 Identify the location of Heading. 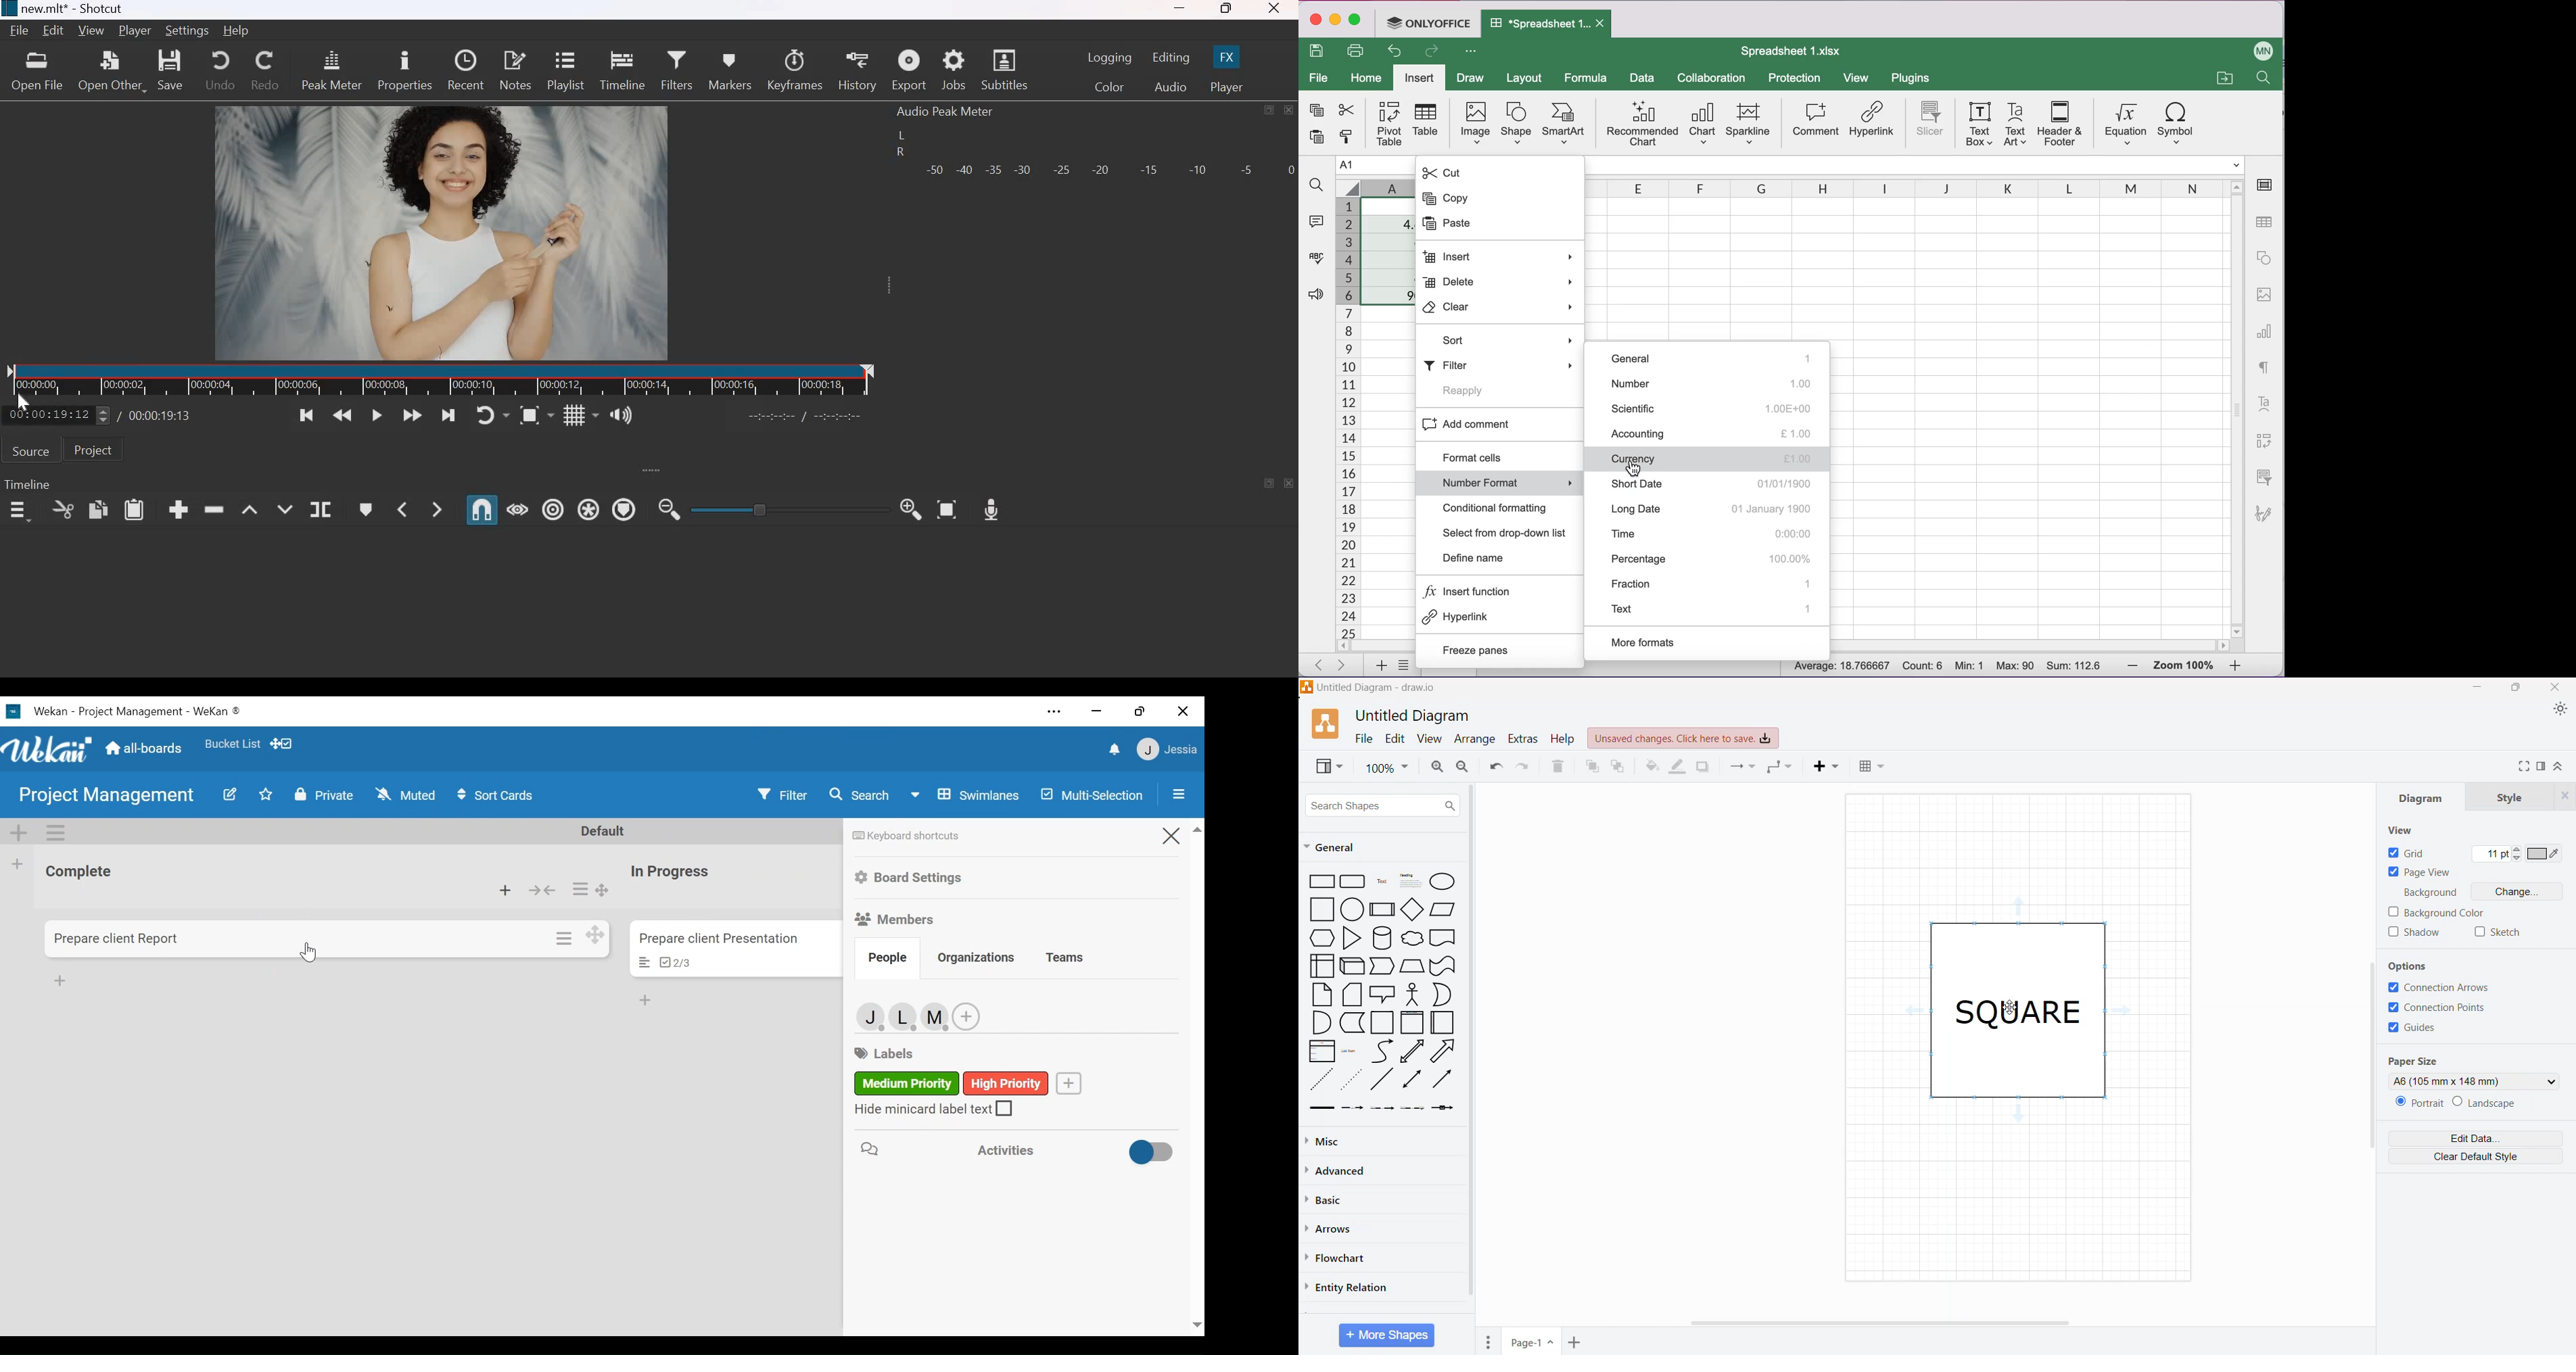
(1410, 880).